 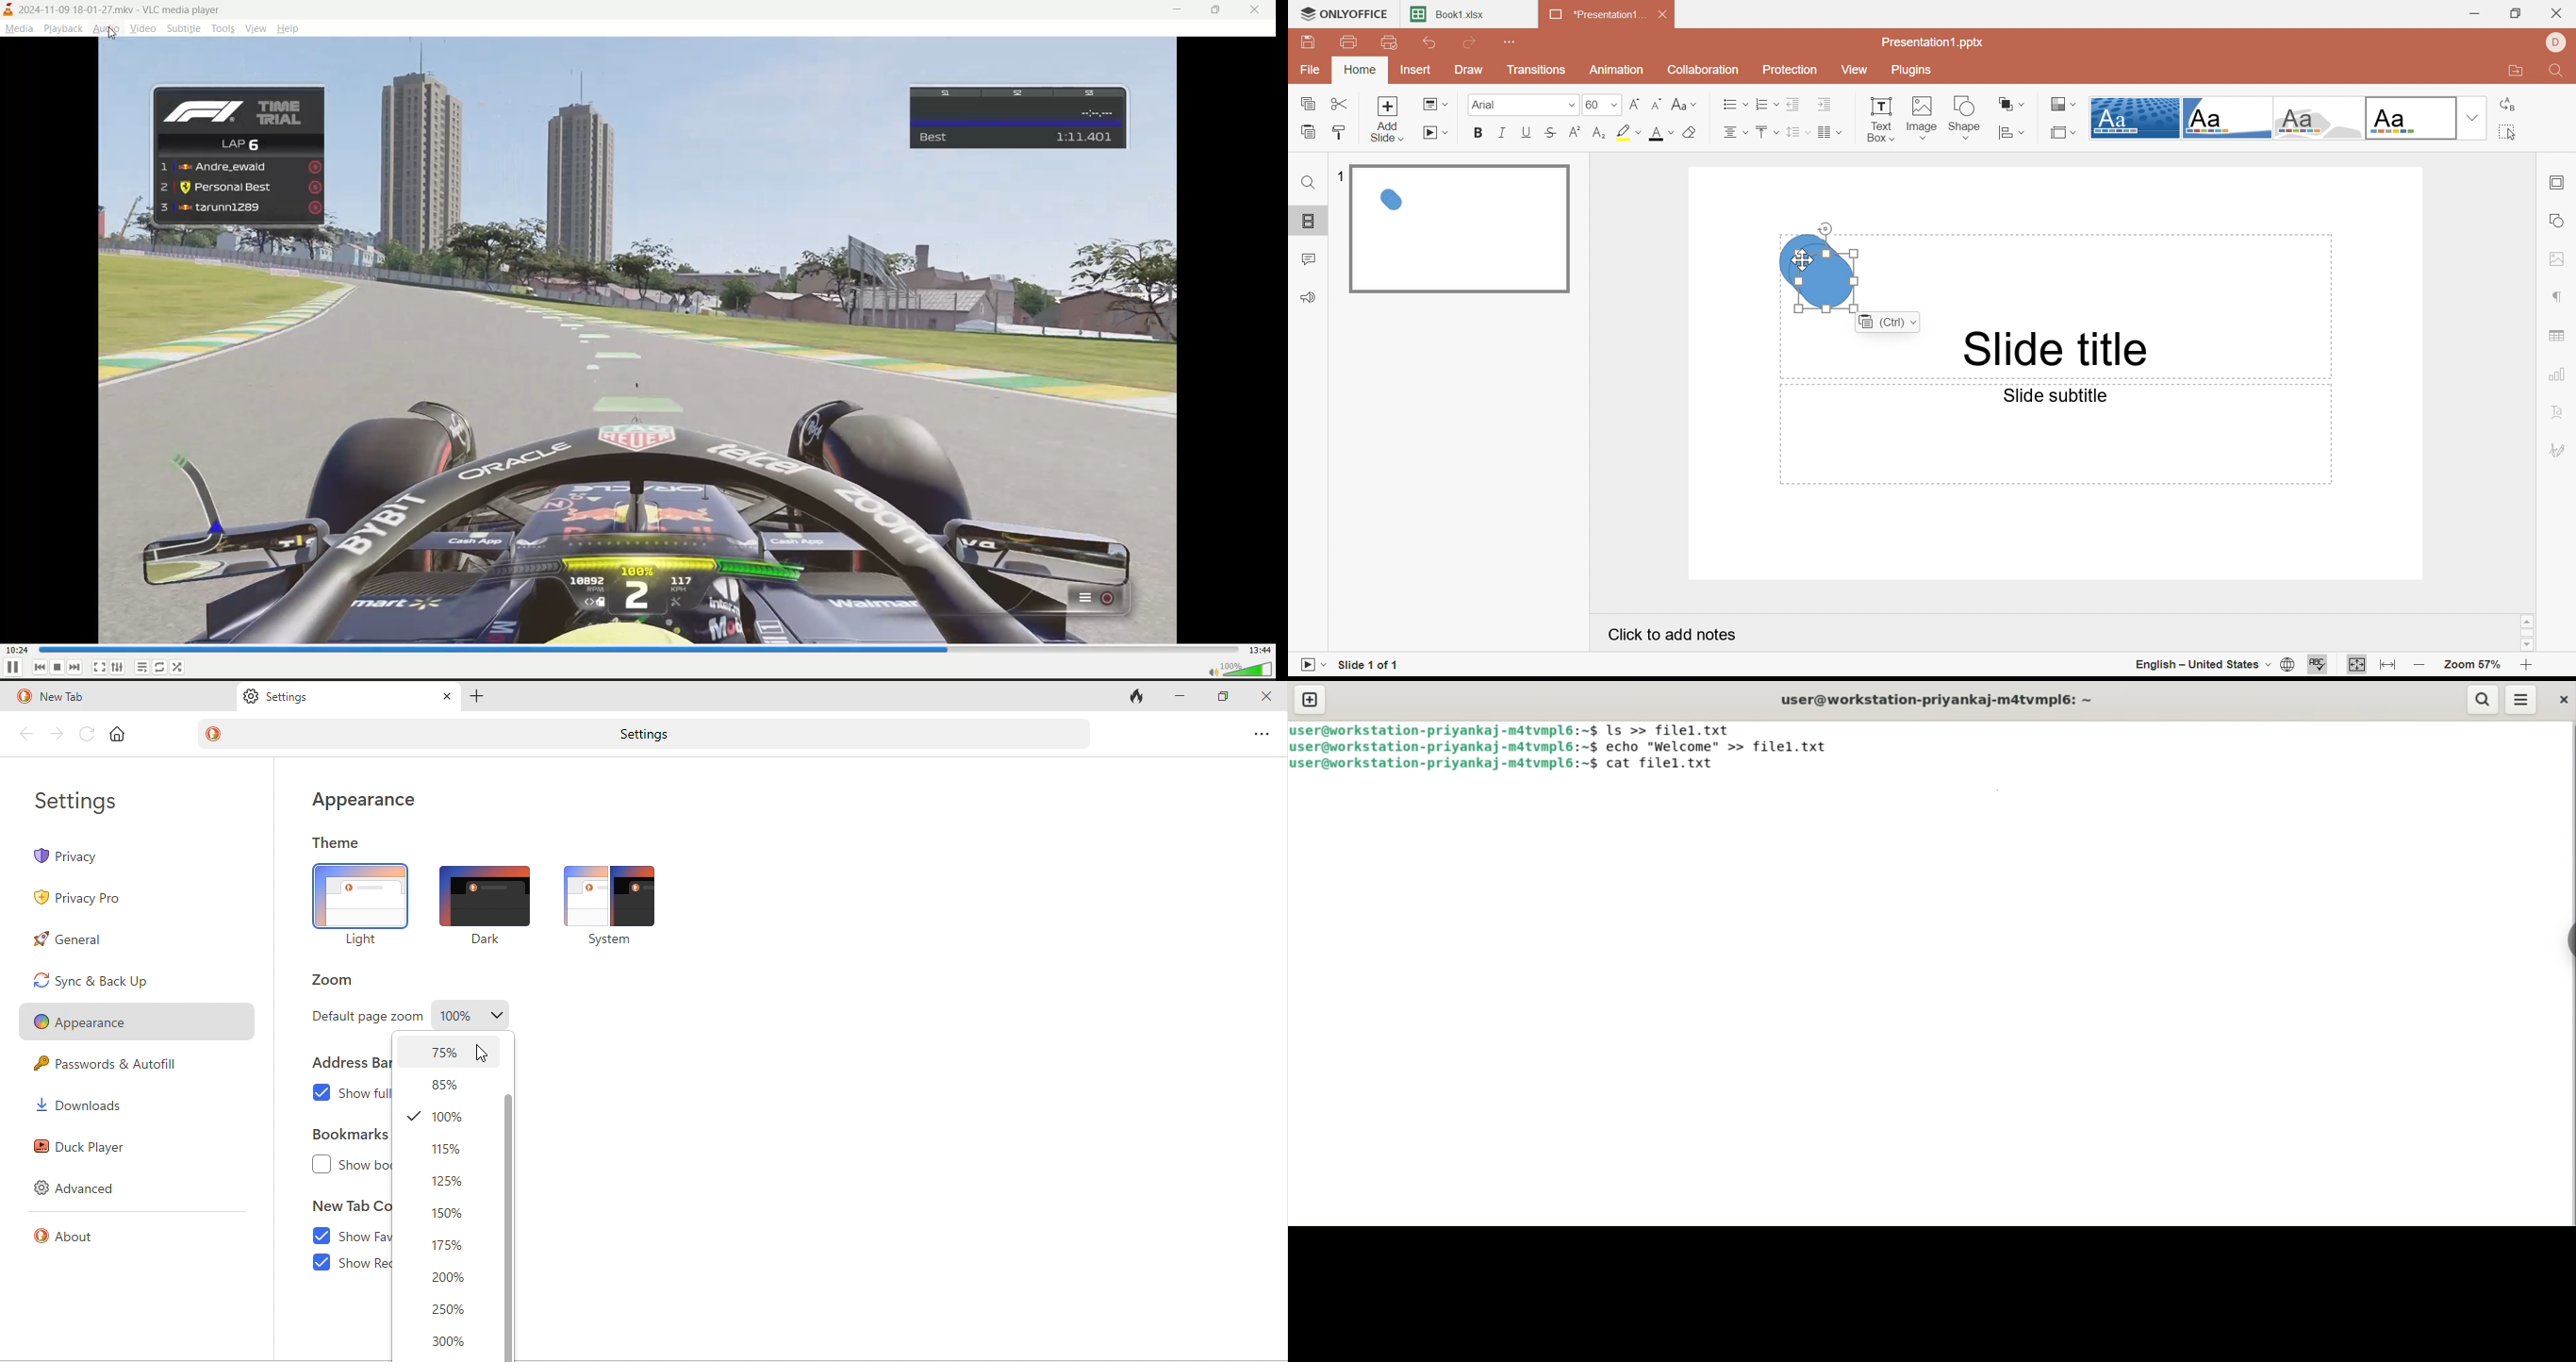 I want to click on Slide settings, so click(x=2555, y=184).